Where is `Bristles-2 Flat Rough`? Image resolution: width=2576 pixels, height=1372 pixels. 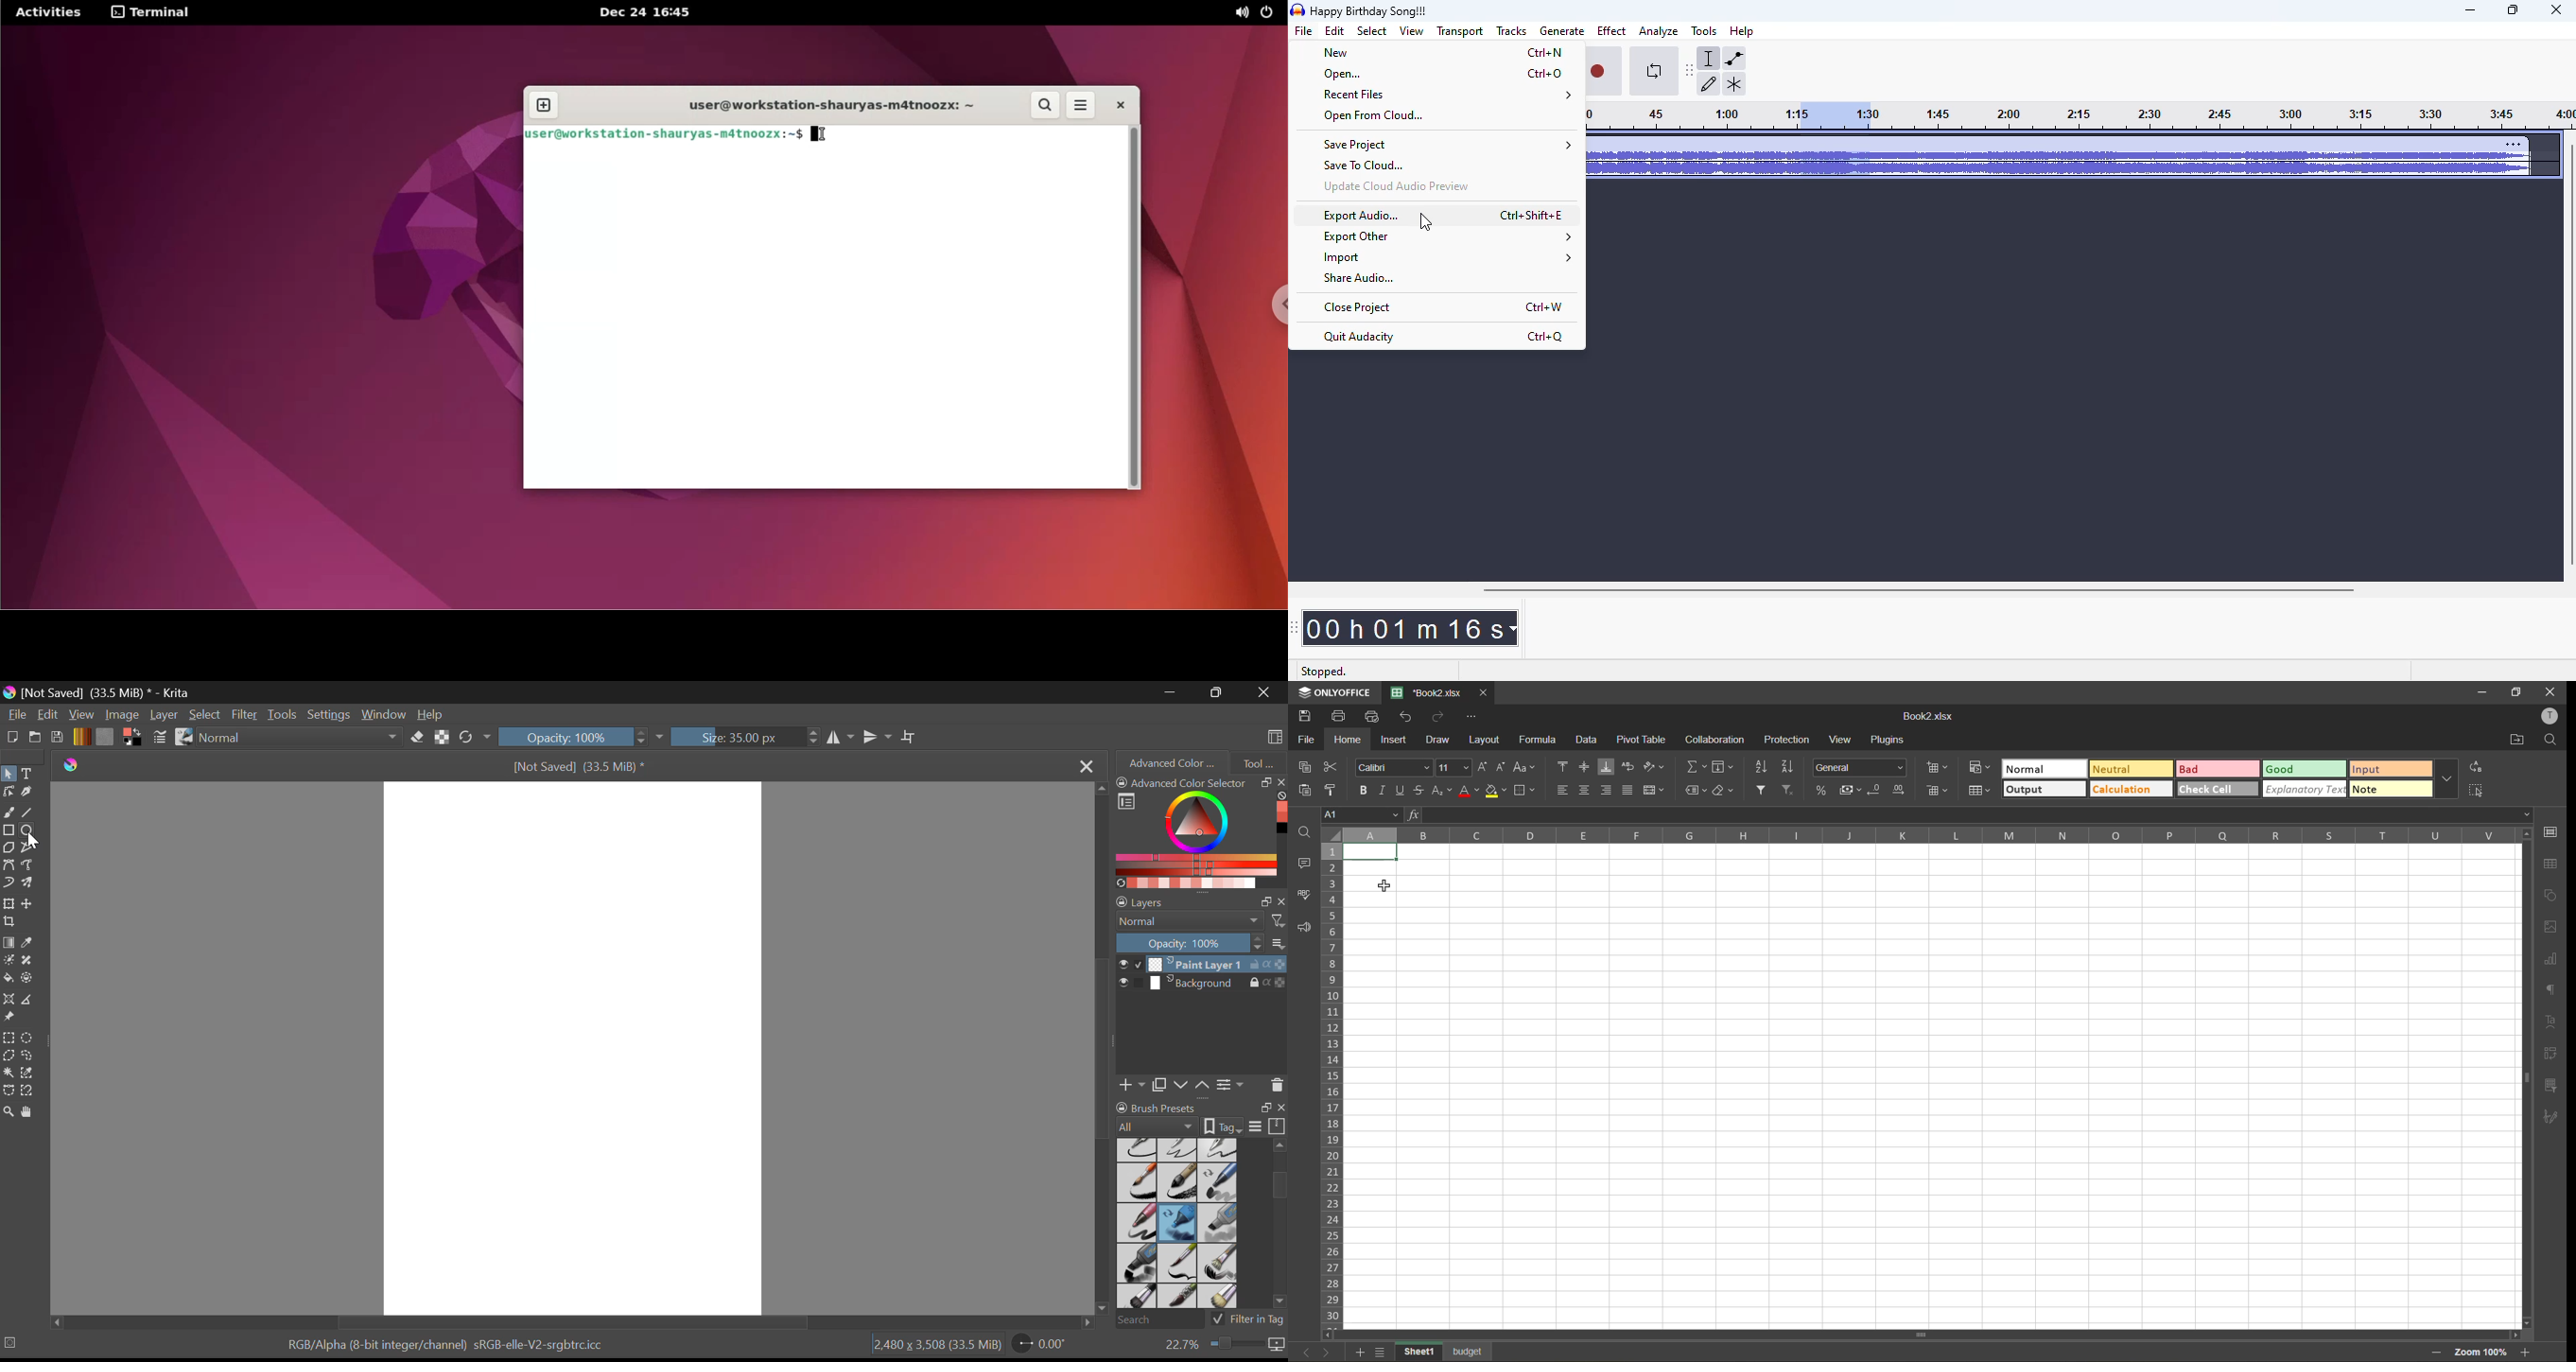 Bristles-2 Flat Rough is located at coordinates (1220, 1264).